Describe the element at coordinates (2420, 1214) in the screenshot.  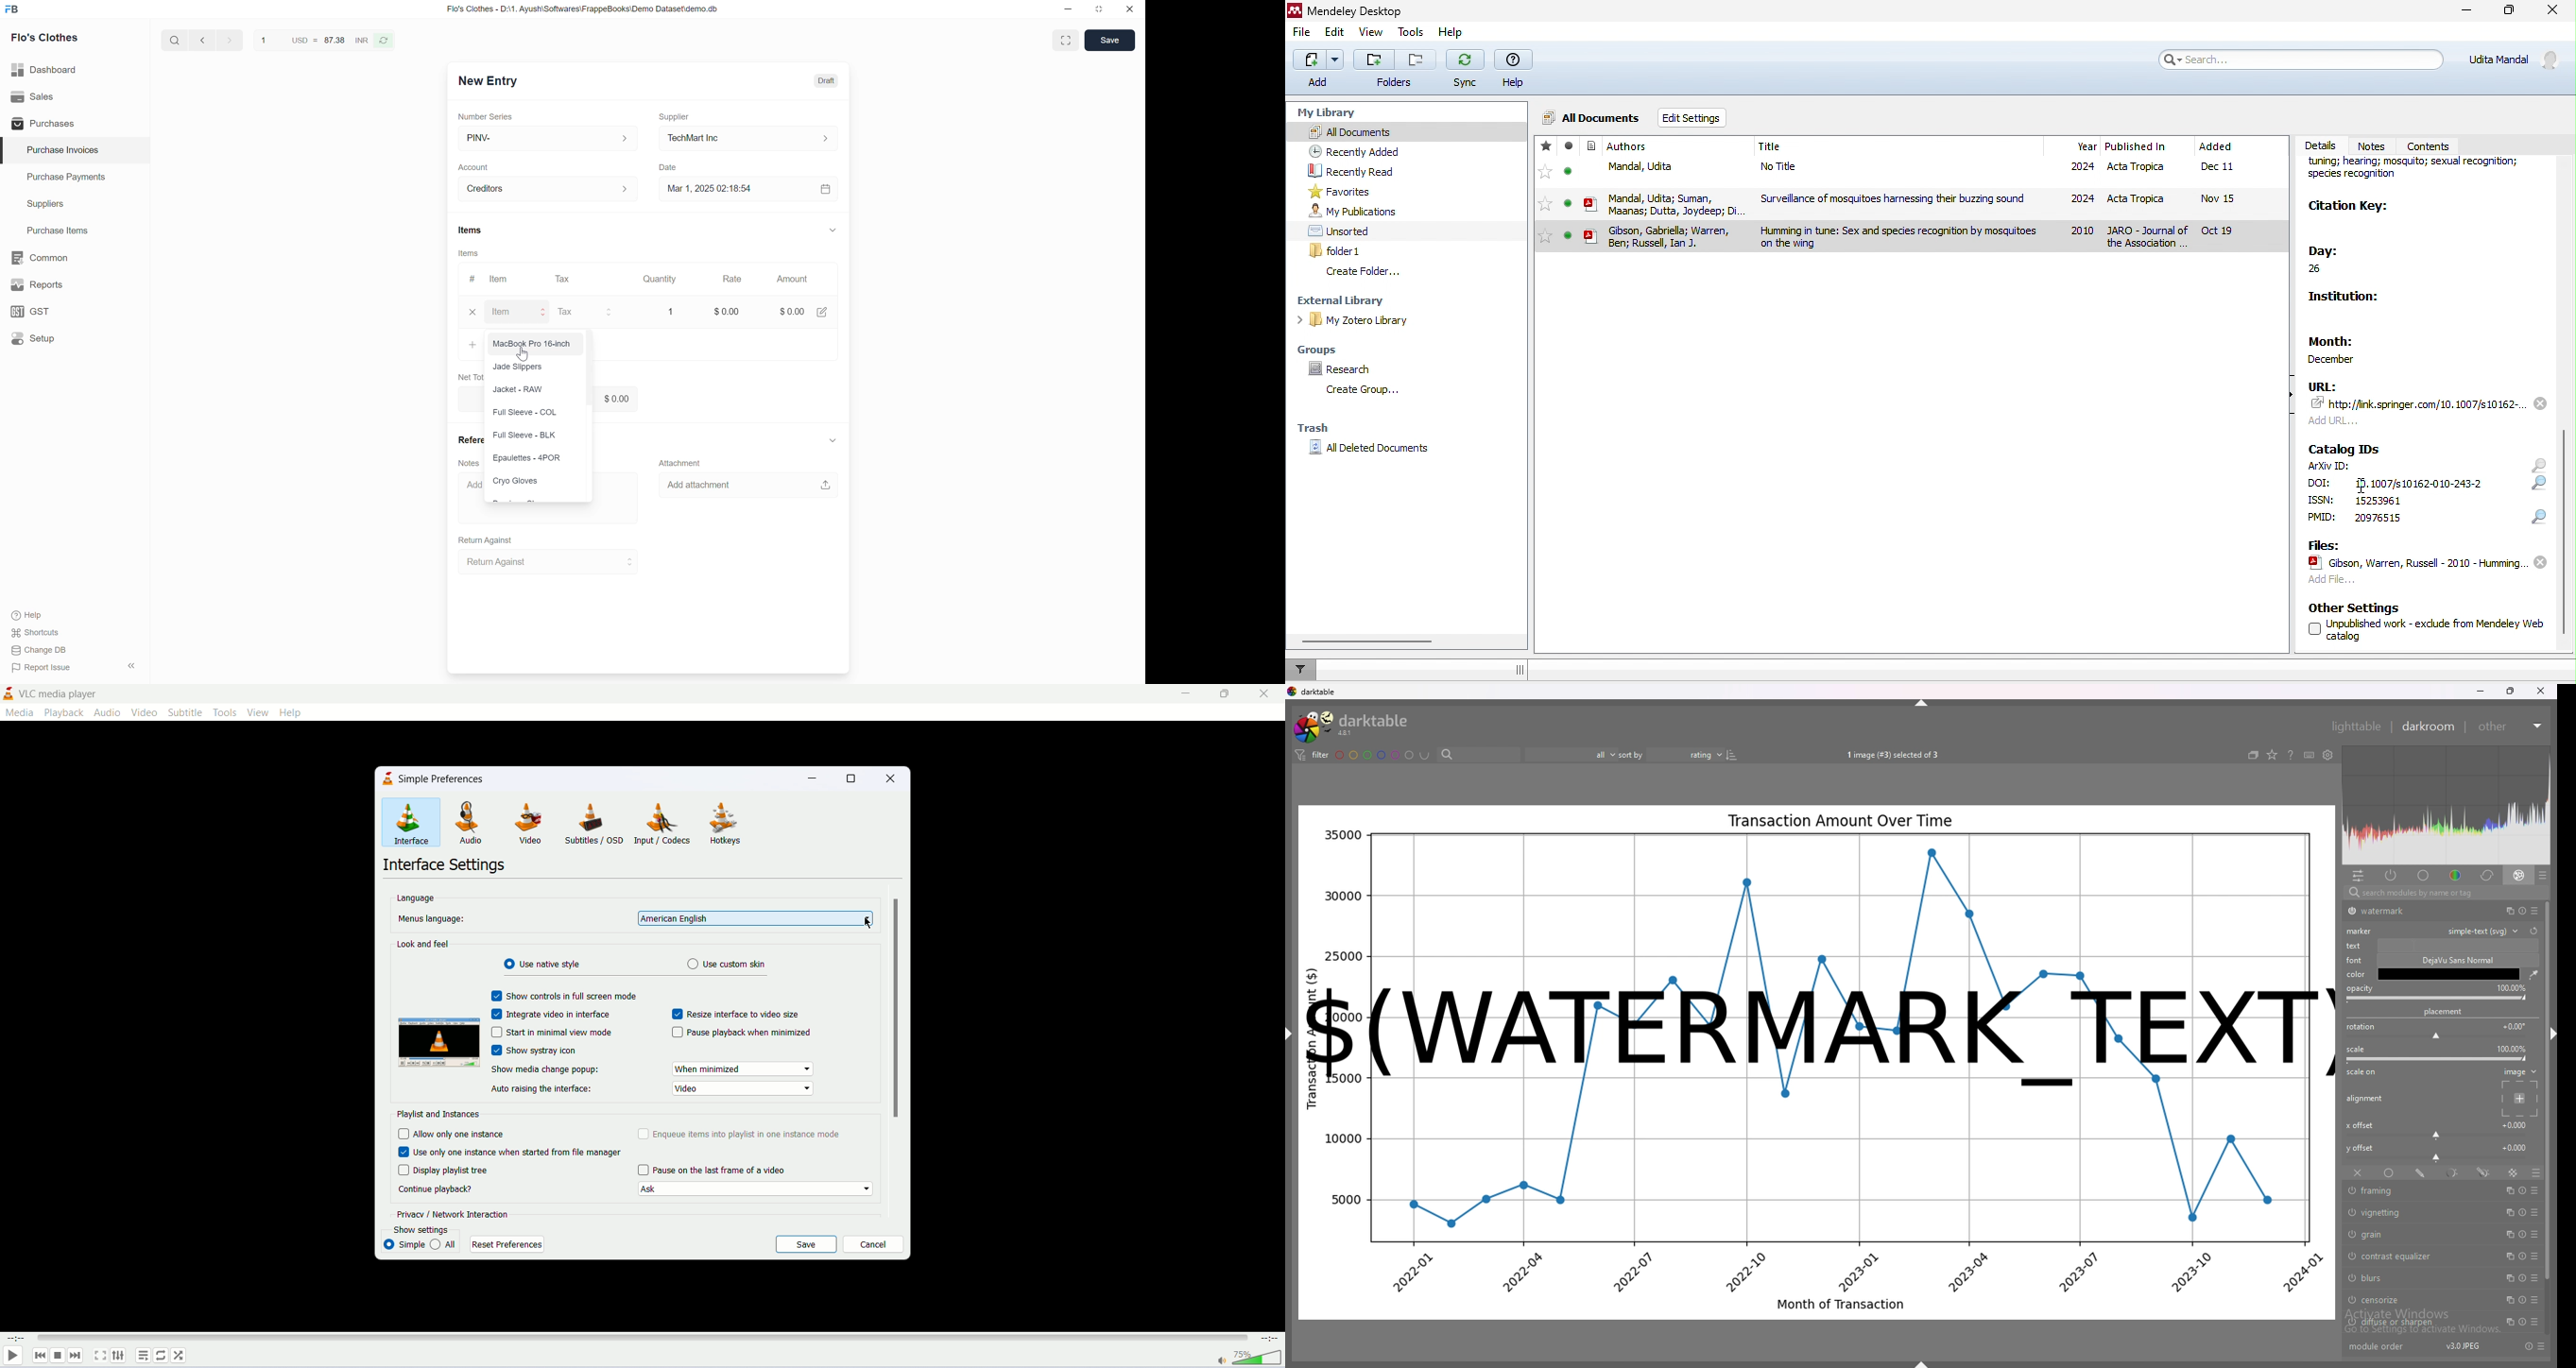
I see `vignetting` at that location.